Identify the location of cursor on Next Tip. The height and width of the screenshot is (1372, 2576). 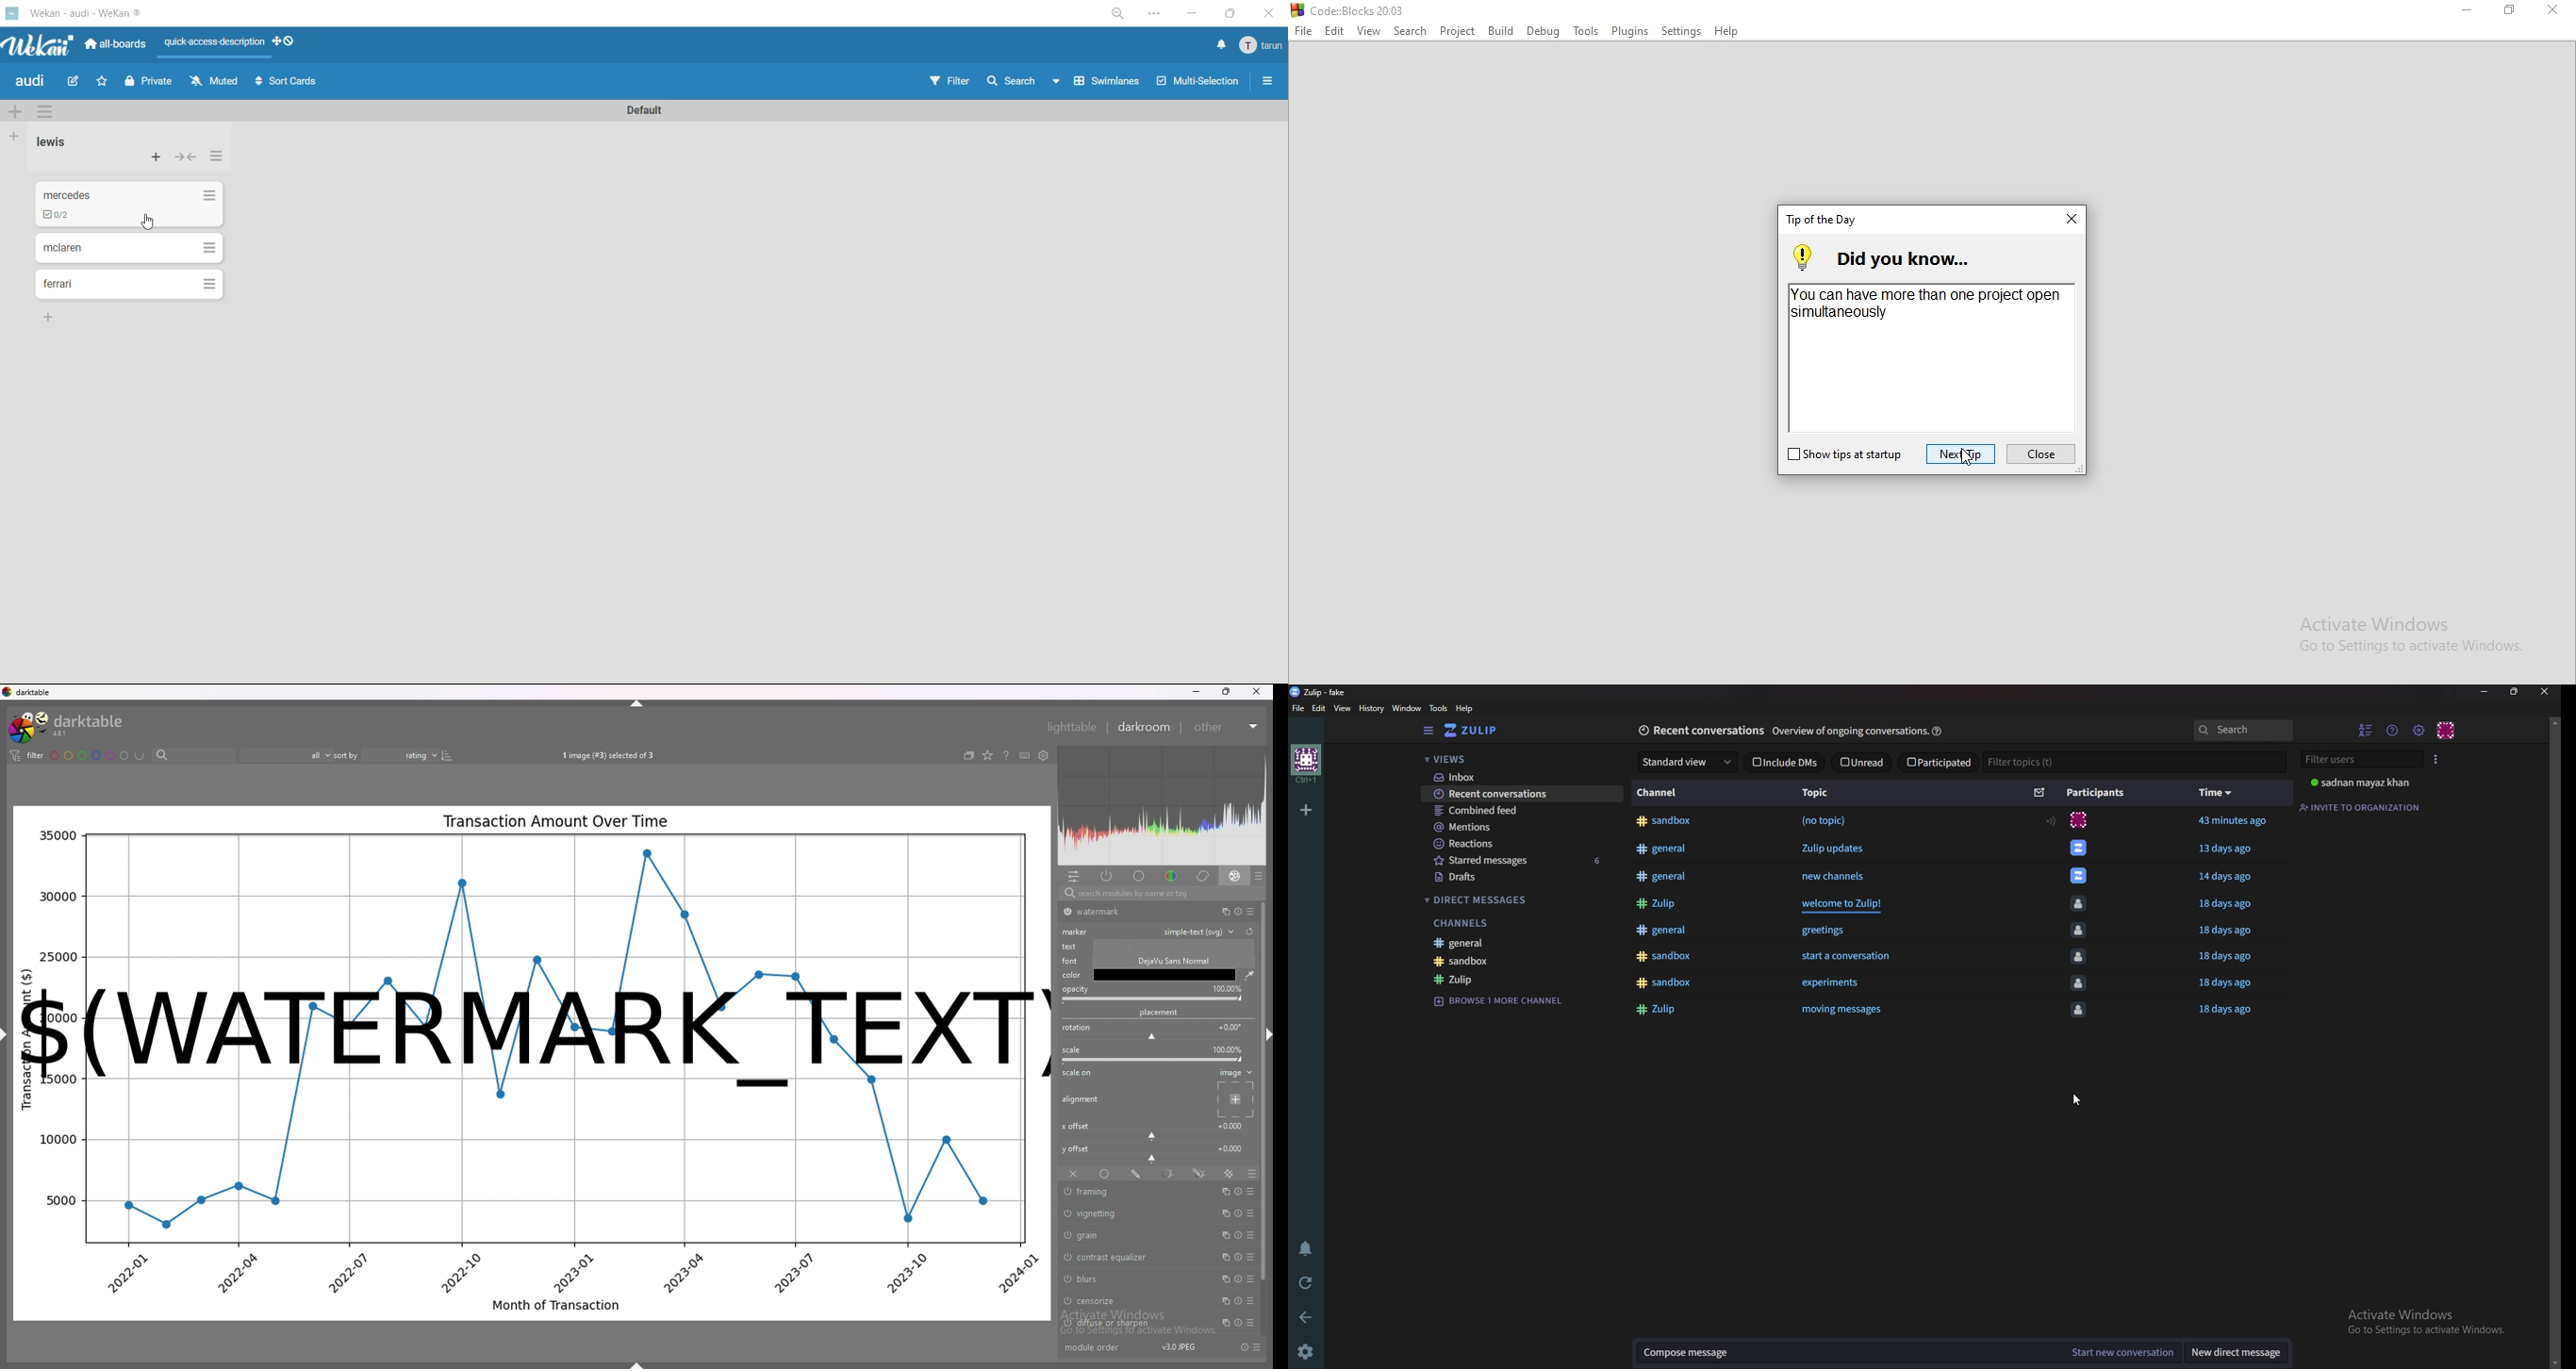
(1967, 458).